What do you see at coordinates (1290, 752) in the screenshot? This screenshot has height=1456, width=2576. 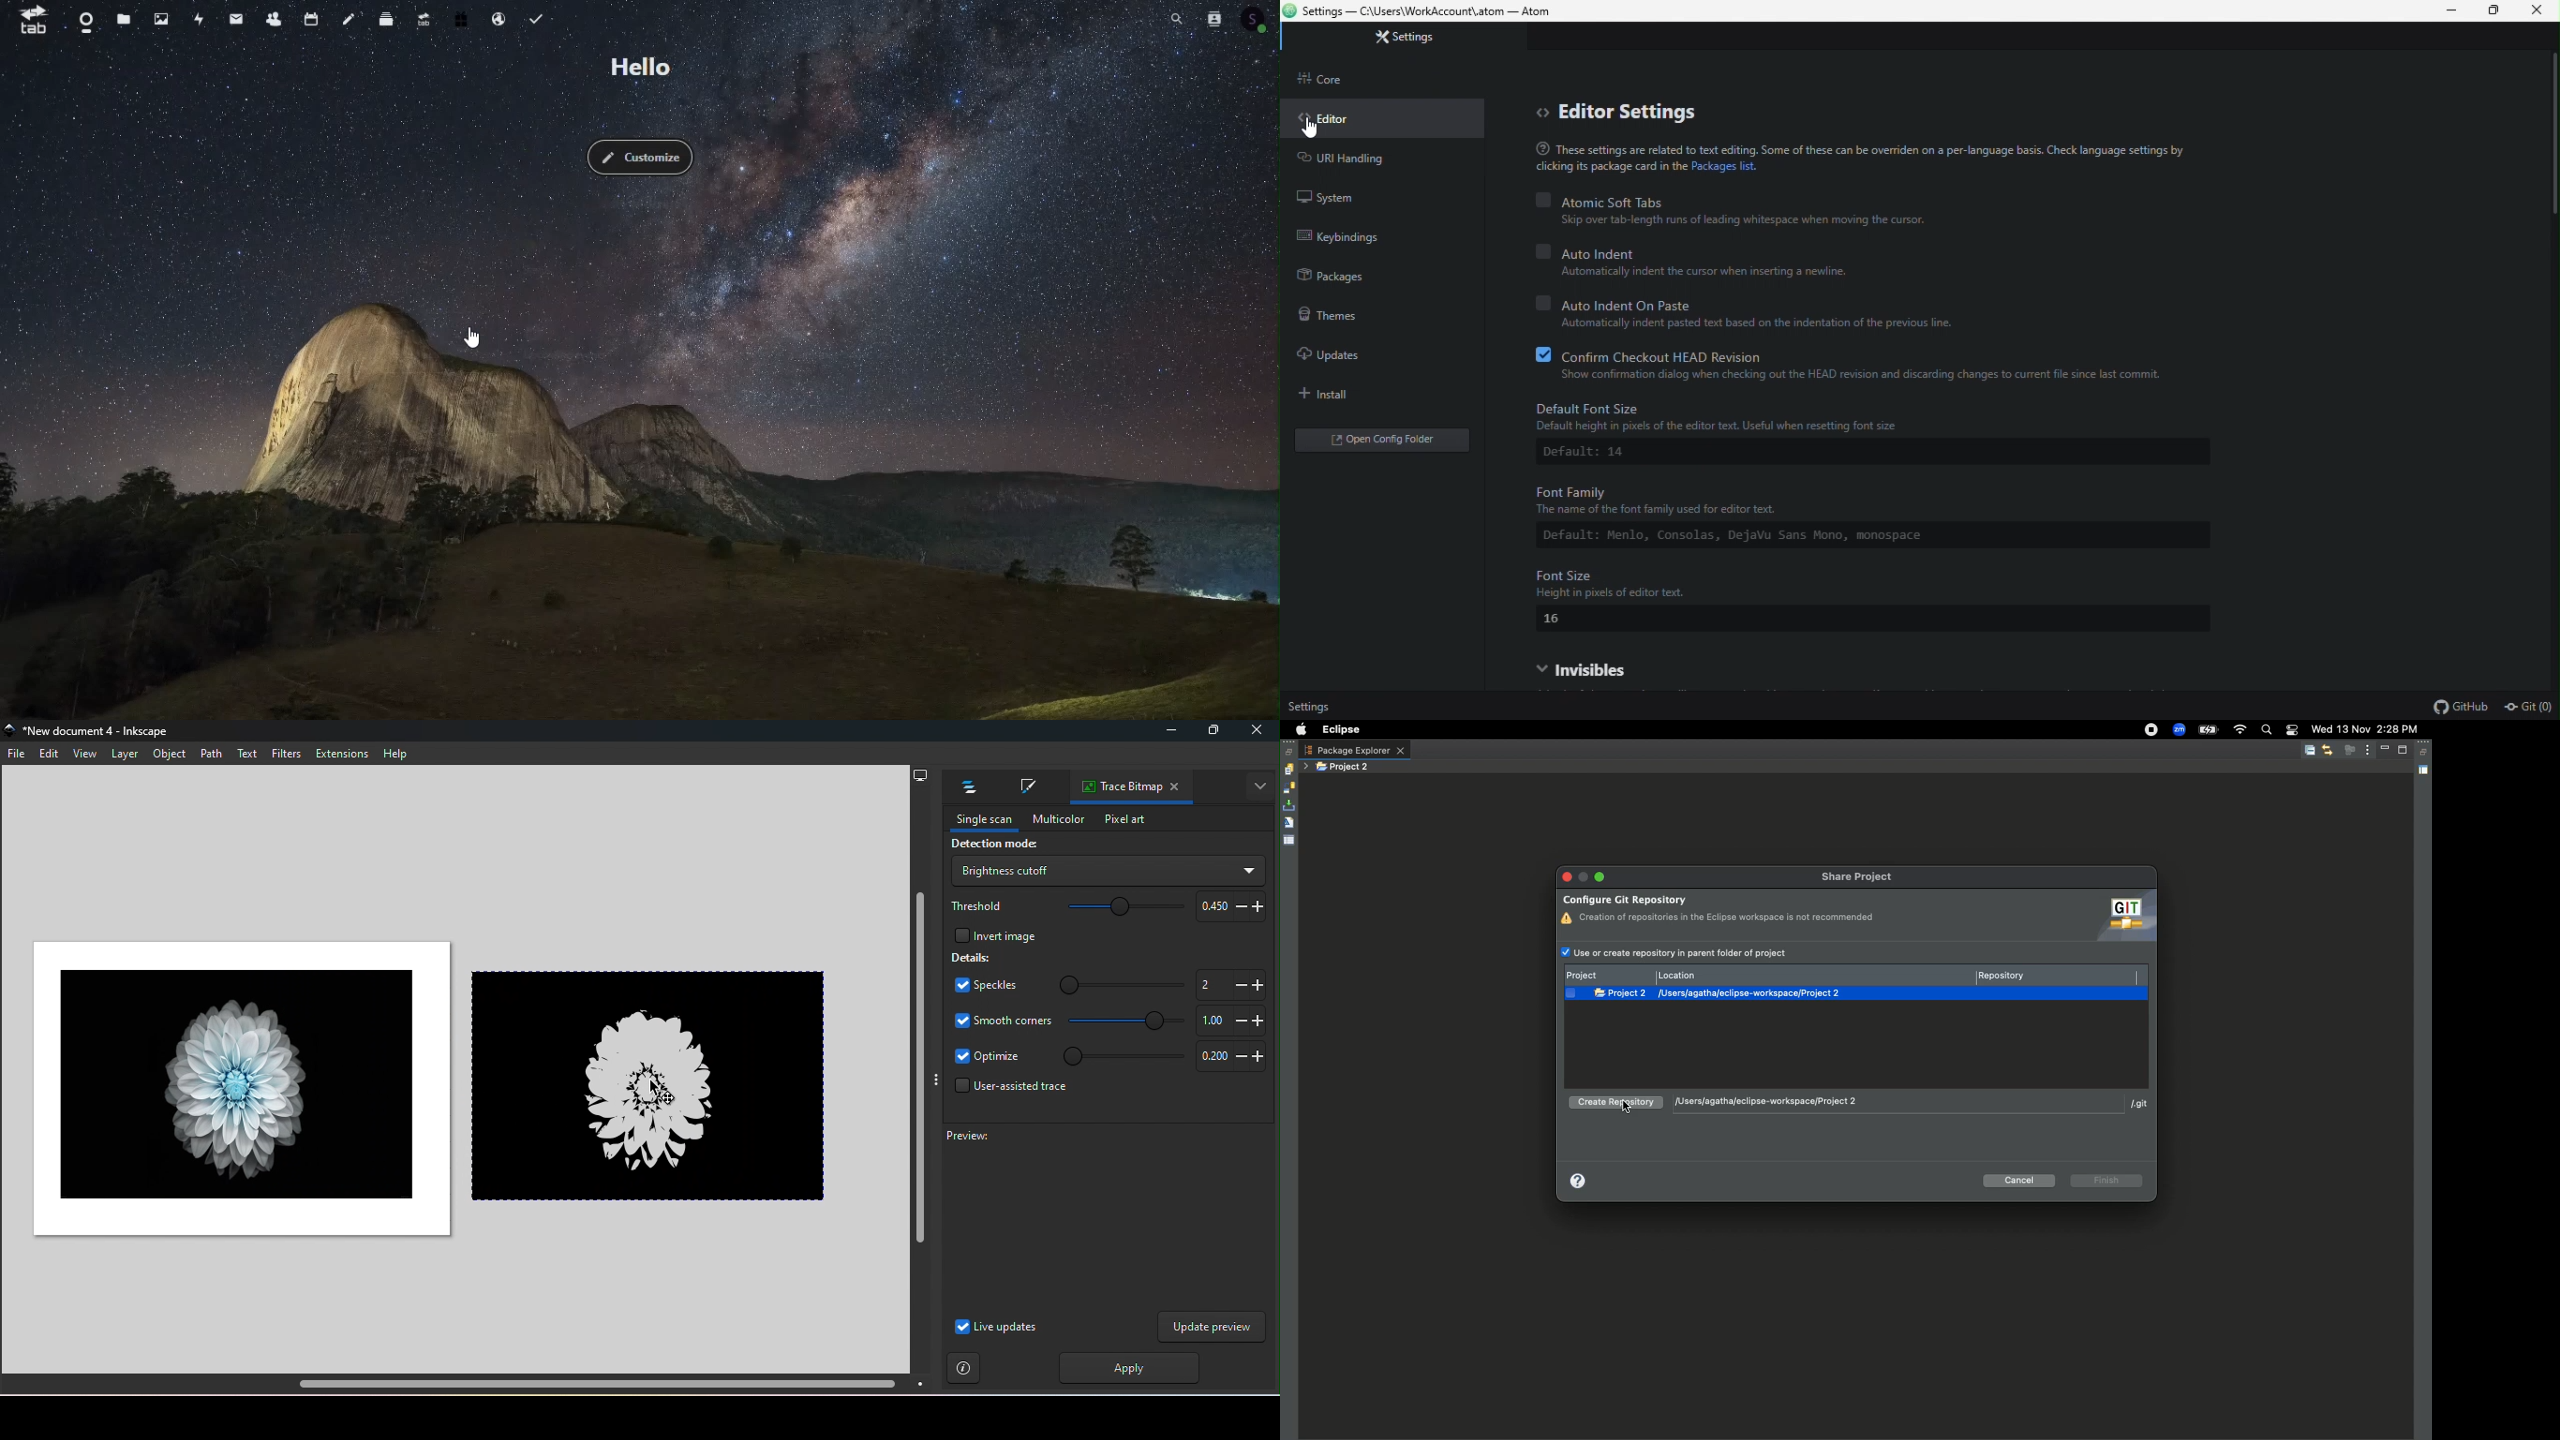 I see `Restore` at bounding box center [1290, 752].